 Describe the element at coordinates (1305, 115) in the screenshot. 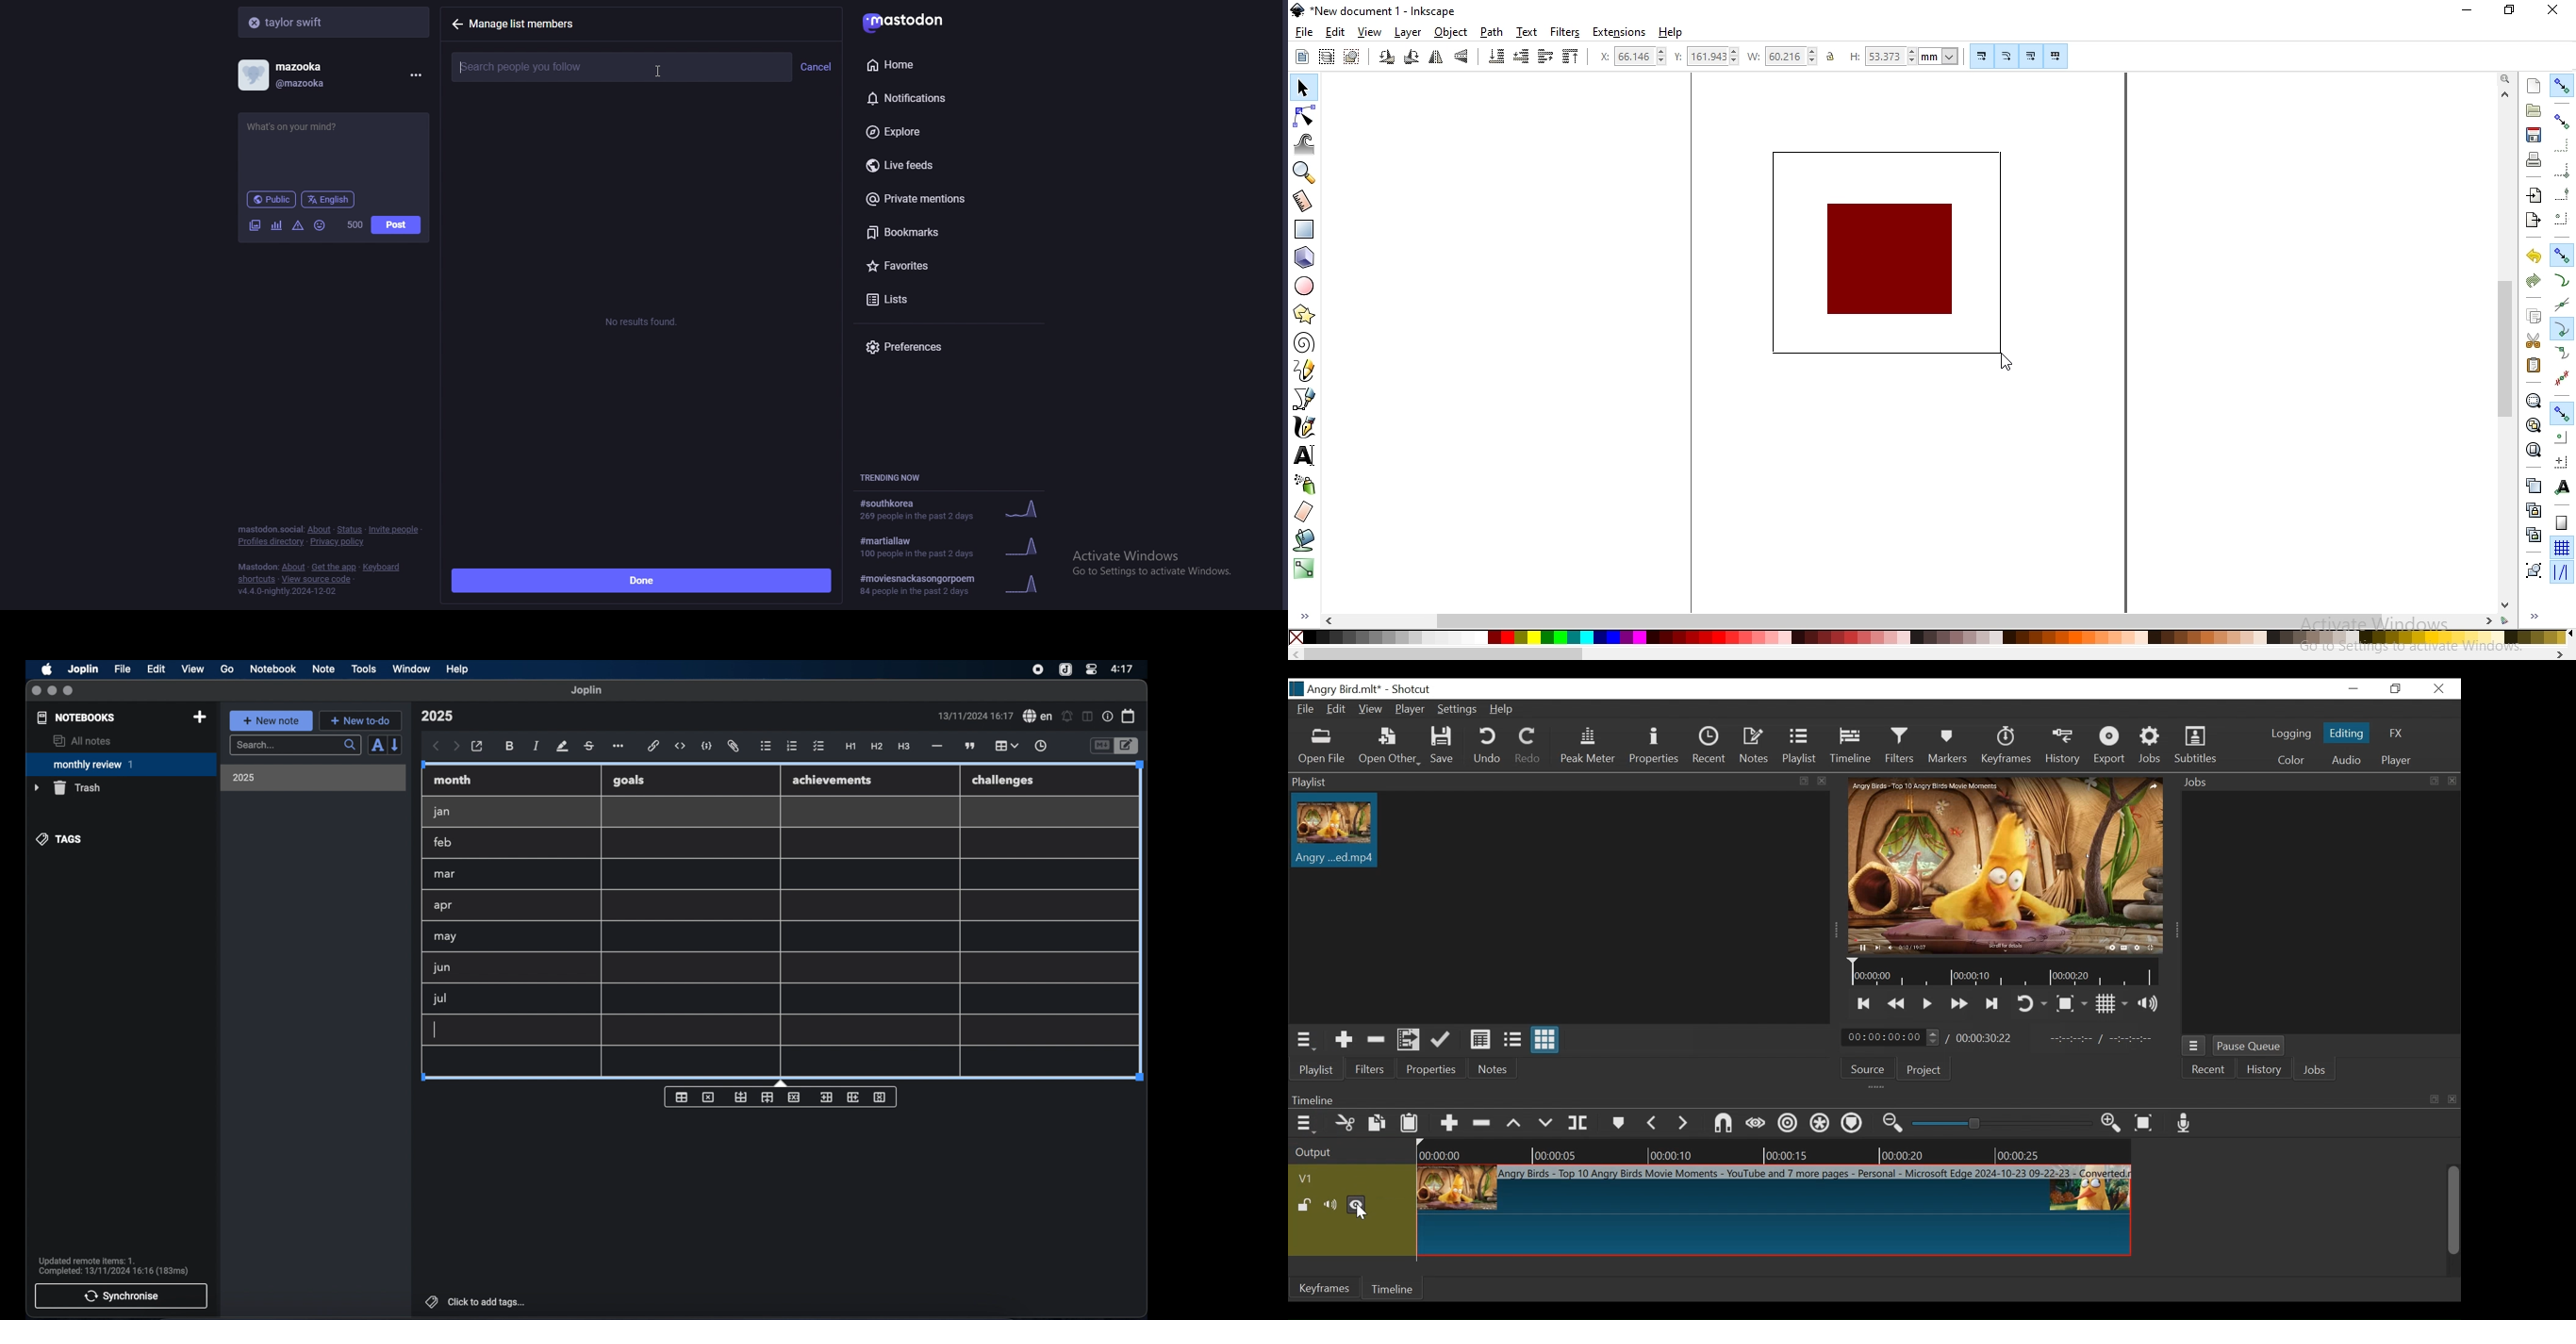

I see `edit paths by nodes` at that location.